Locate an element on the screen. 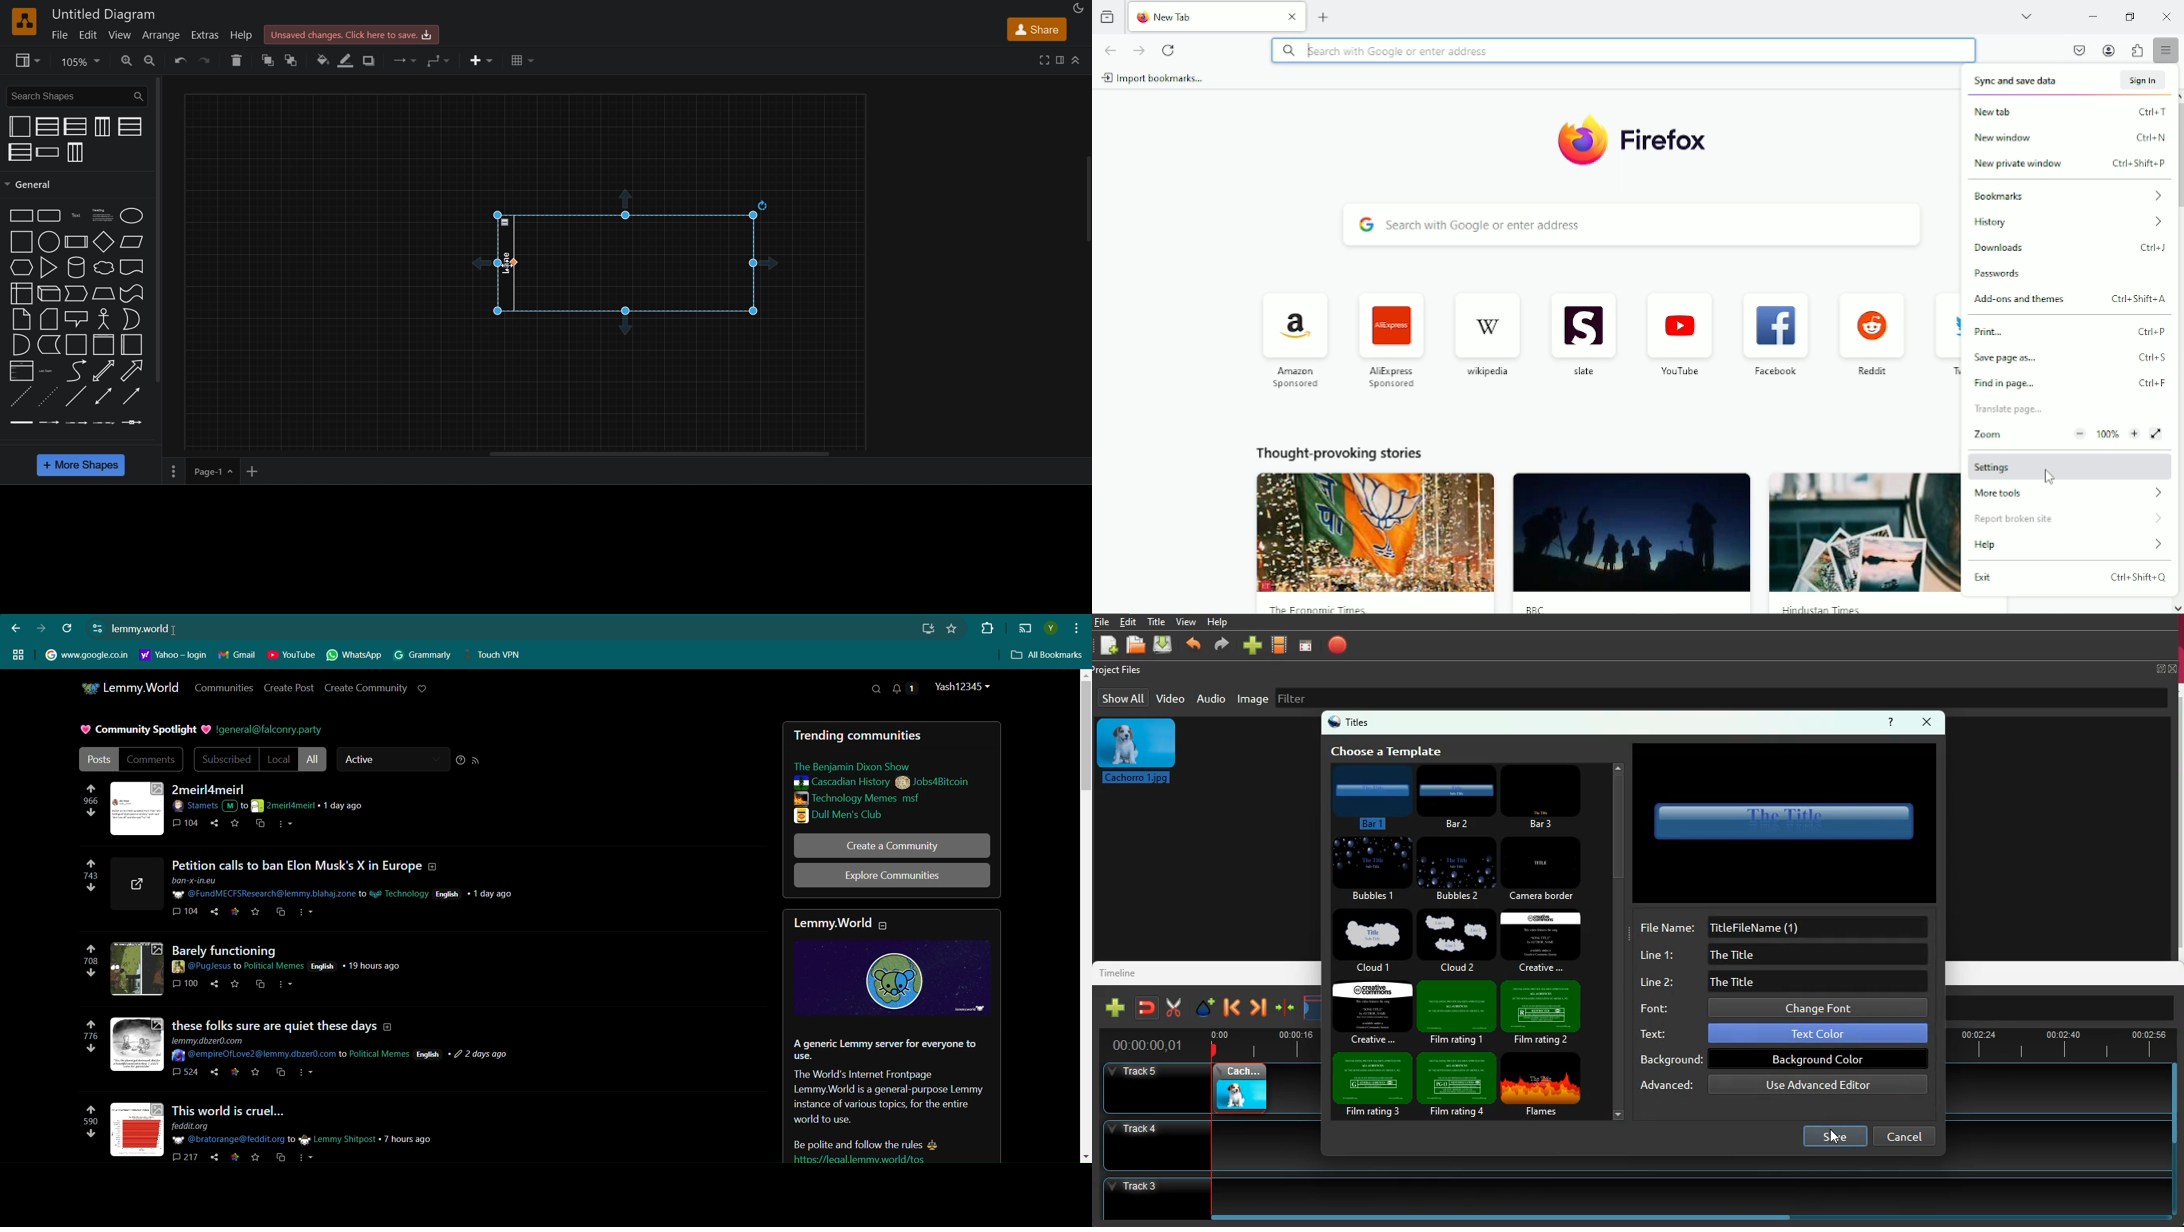 The image size is (2184, 1232). file is located at coordinates (62, 34).